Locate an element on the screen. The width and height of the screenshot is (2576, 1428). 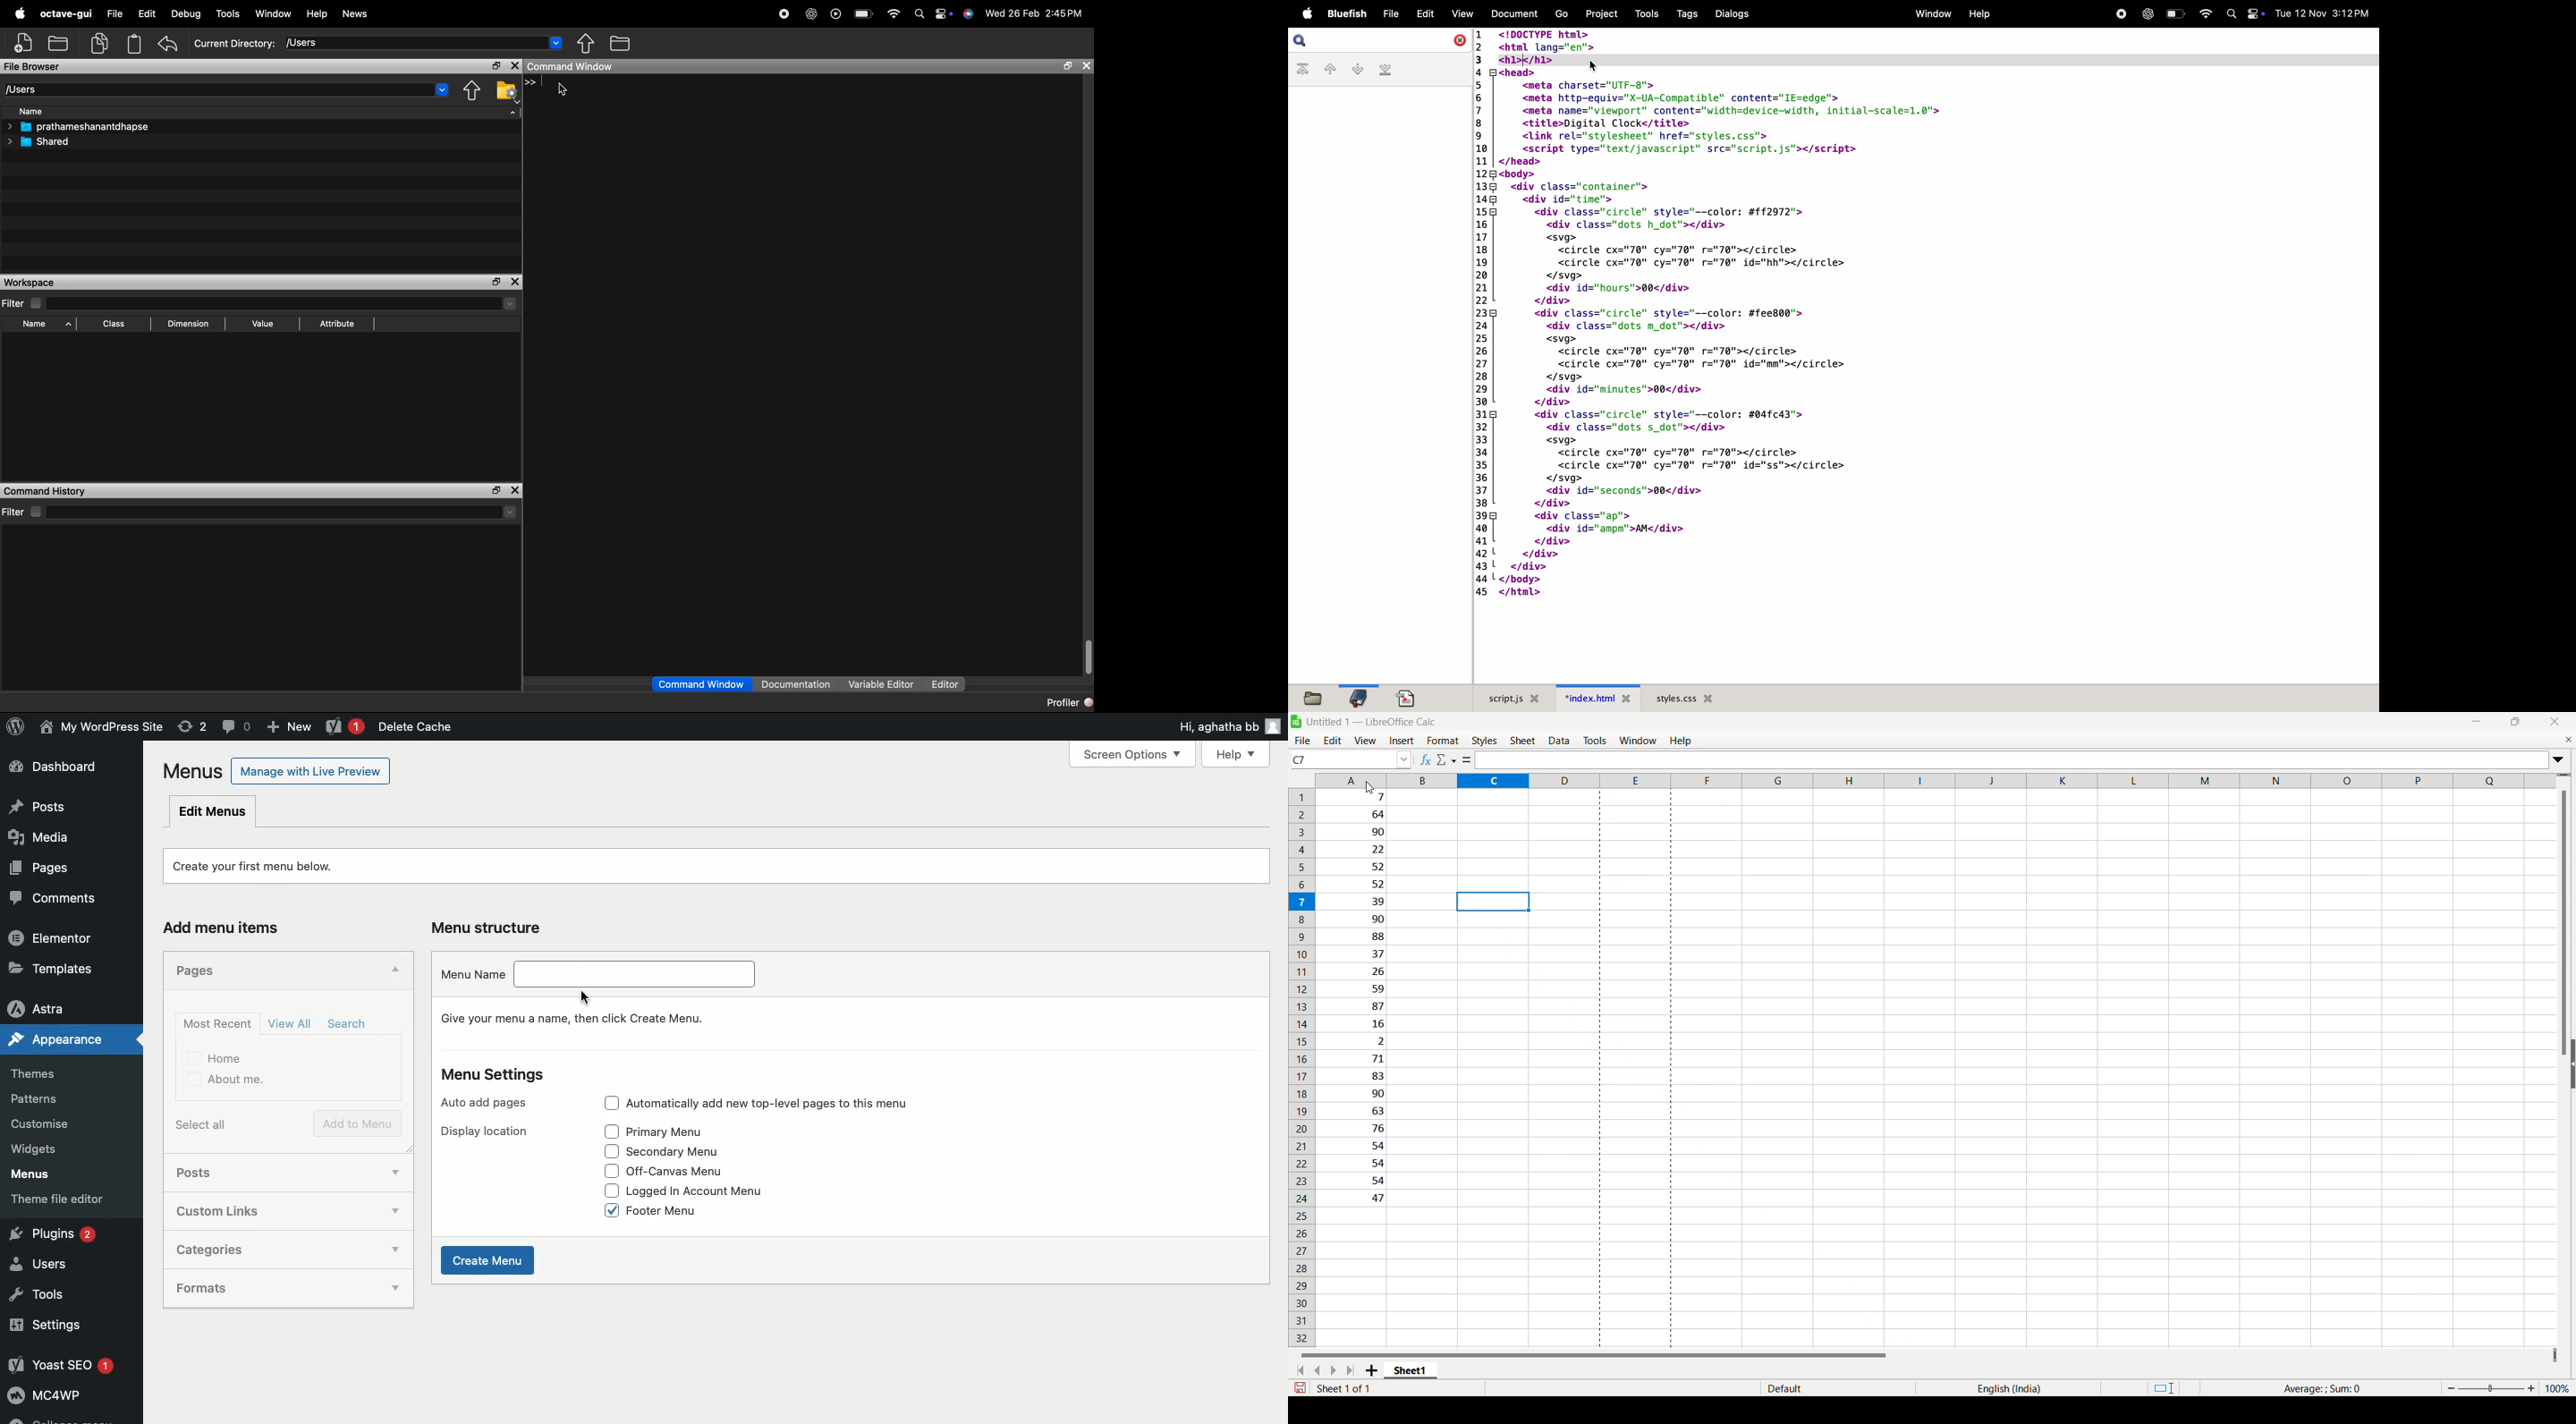
Vertical Scroll Bar is located at coordinates (2563, 924).